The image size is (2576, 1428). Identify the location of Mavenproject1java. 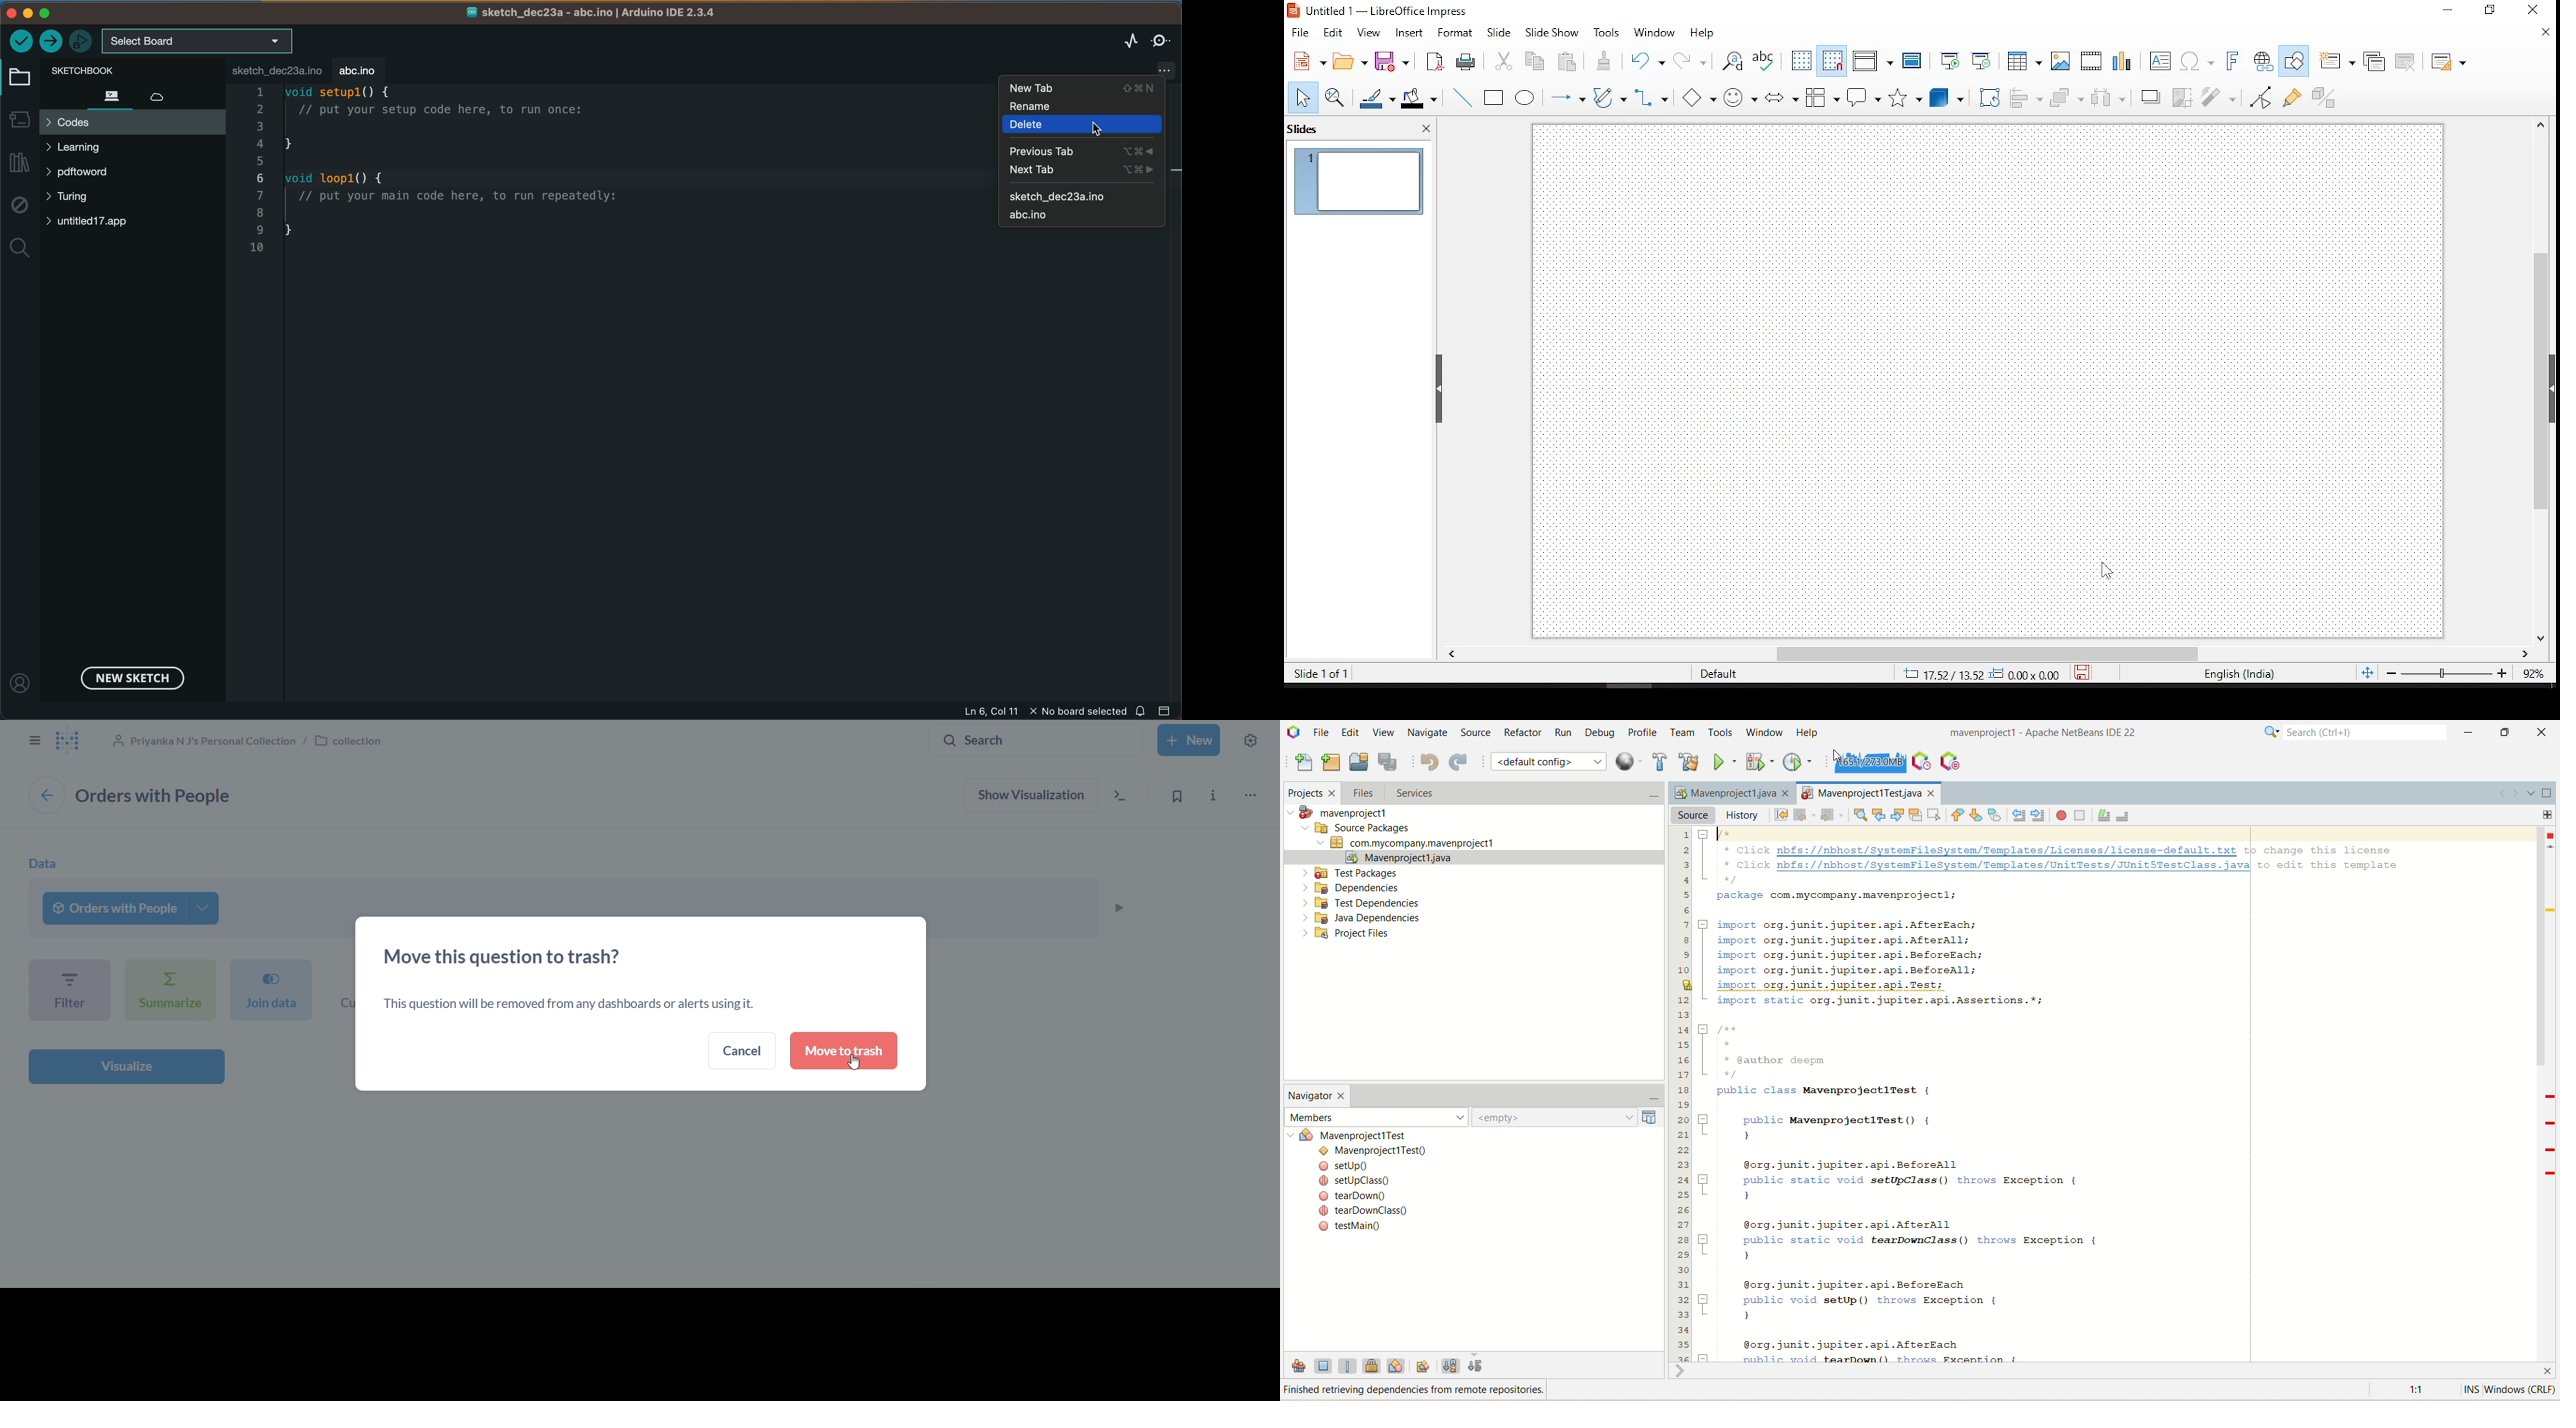
(1729, 793).